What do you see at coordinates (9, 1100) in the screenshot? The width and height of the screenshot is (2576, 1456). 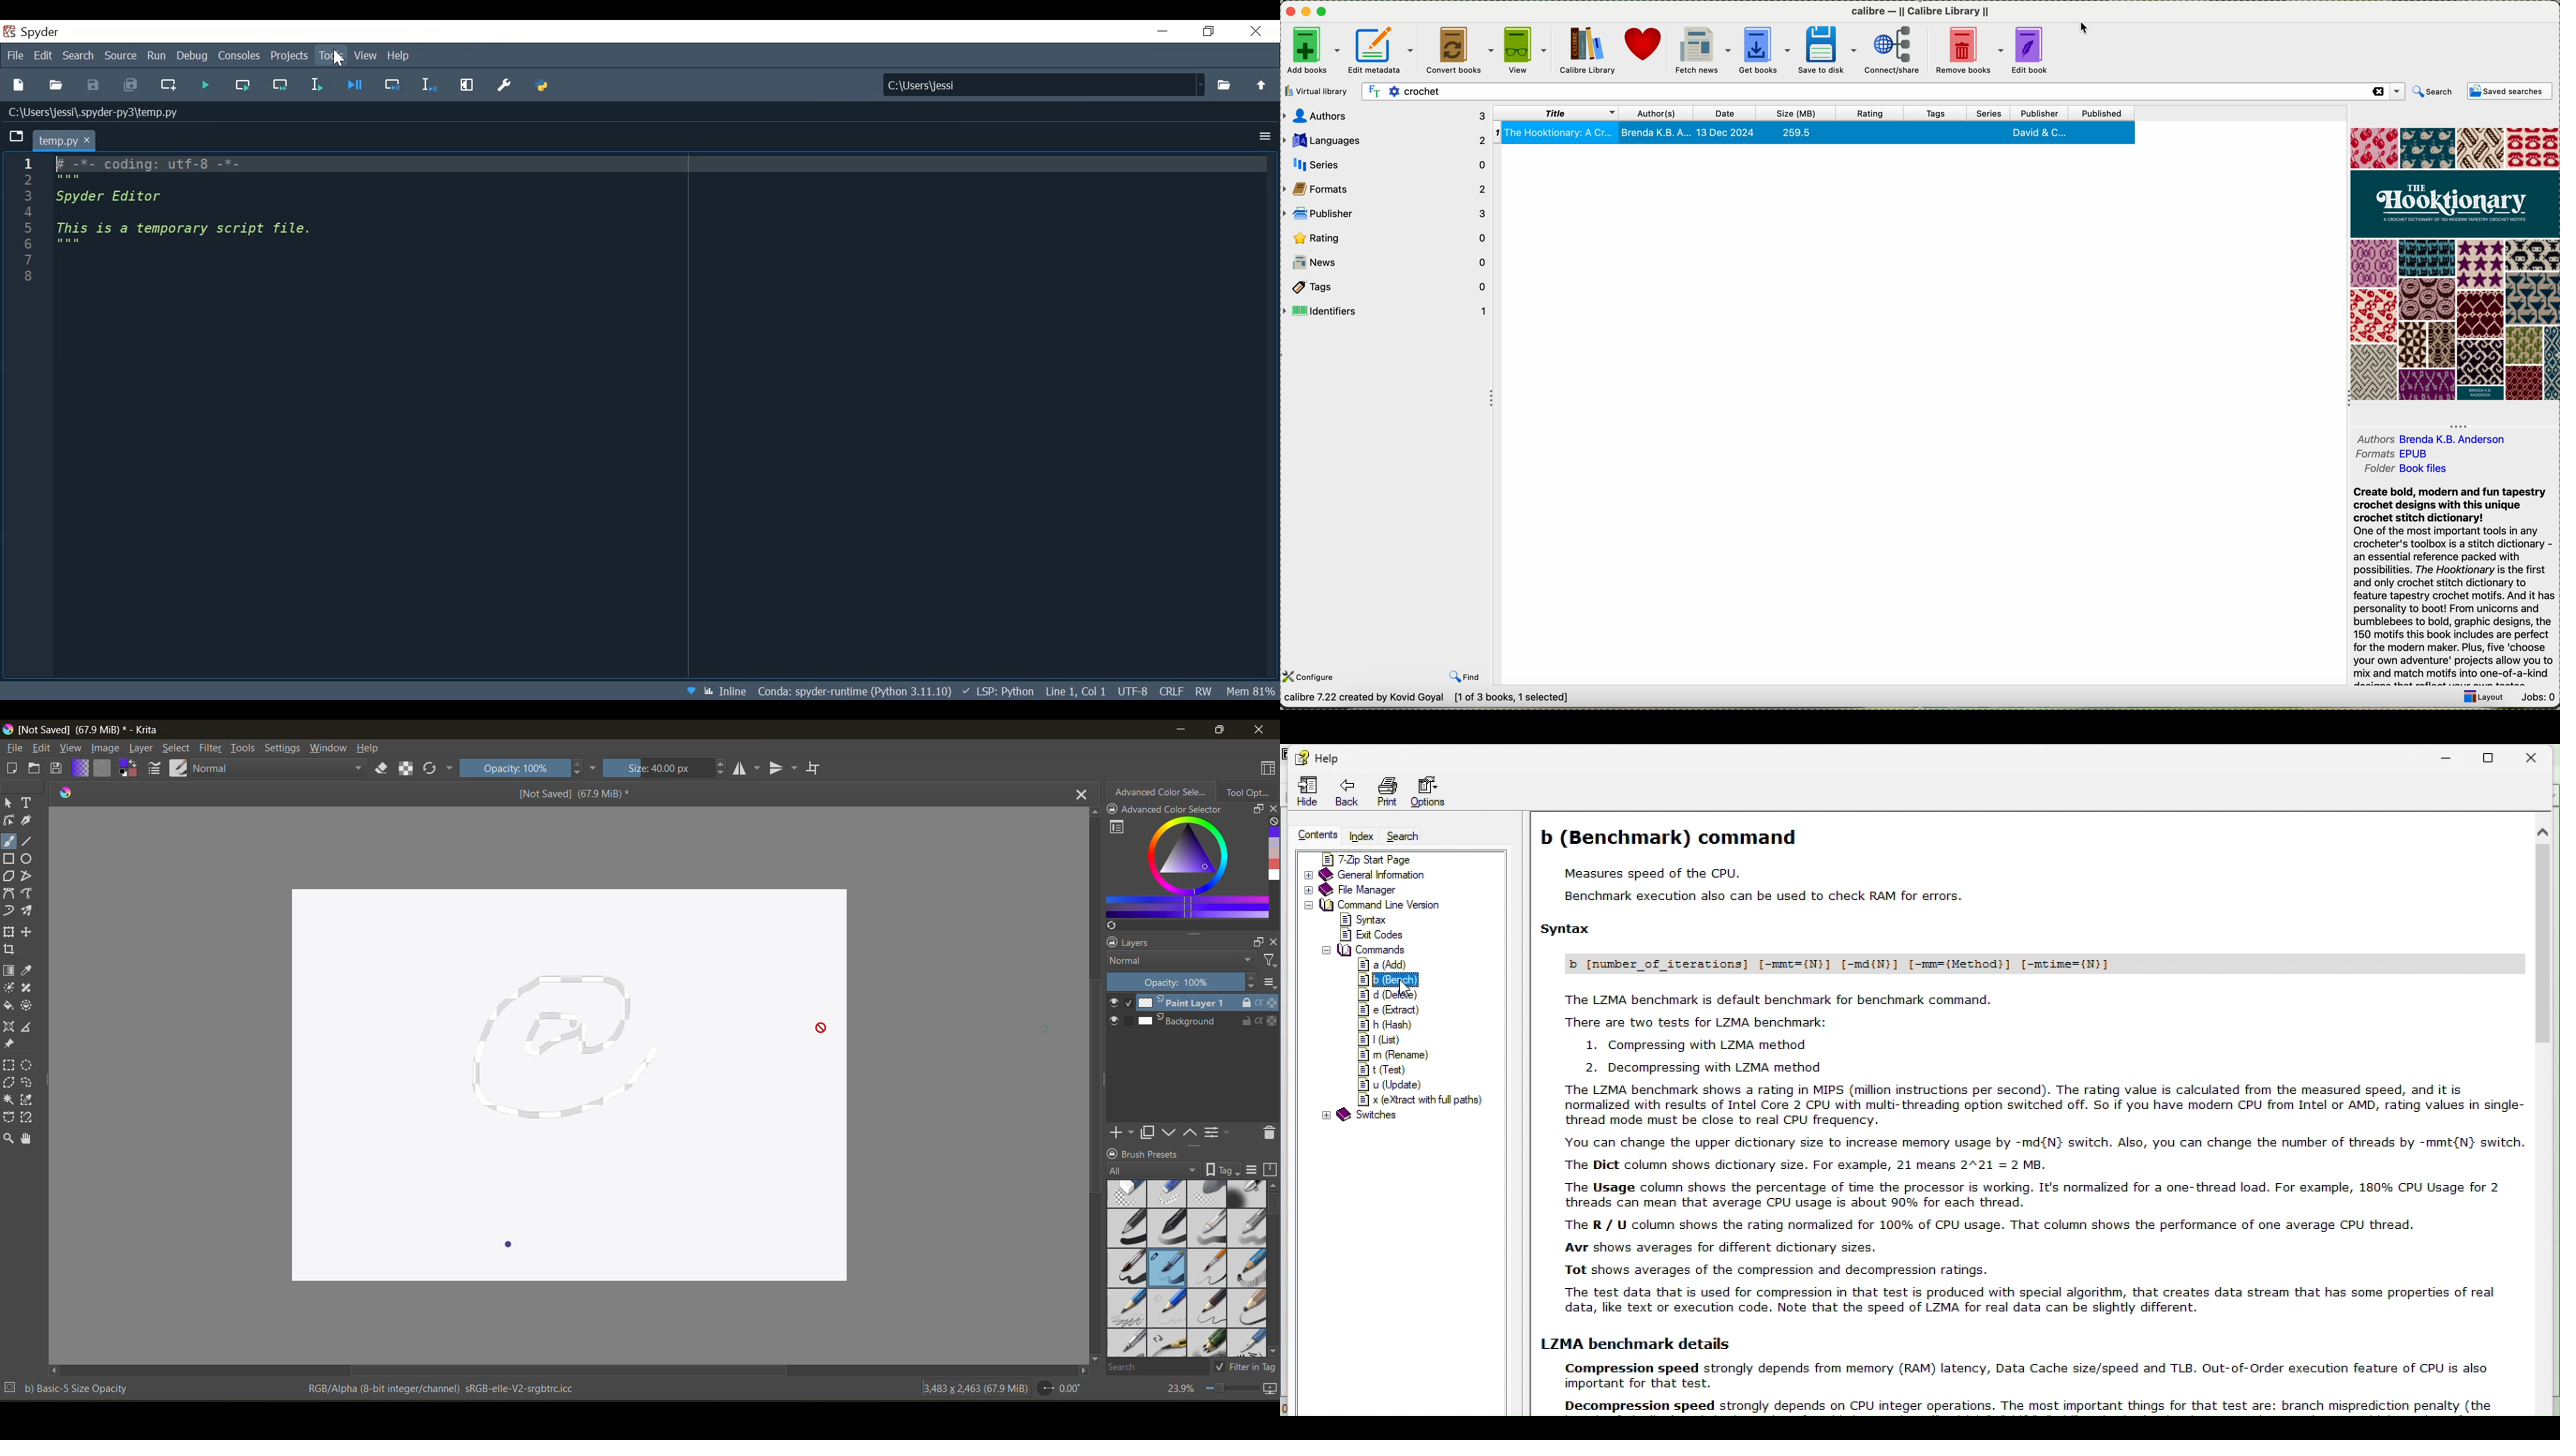 I see `contiguous selection tool` at bounding box center [9, 1100].